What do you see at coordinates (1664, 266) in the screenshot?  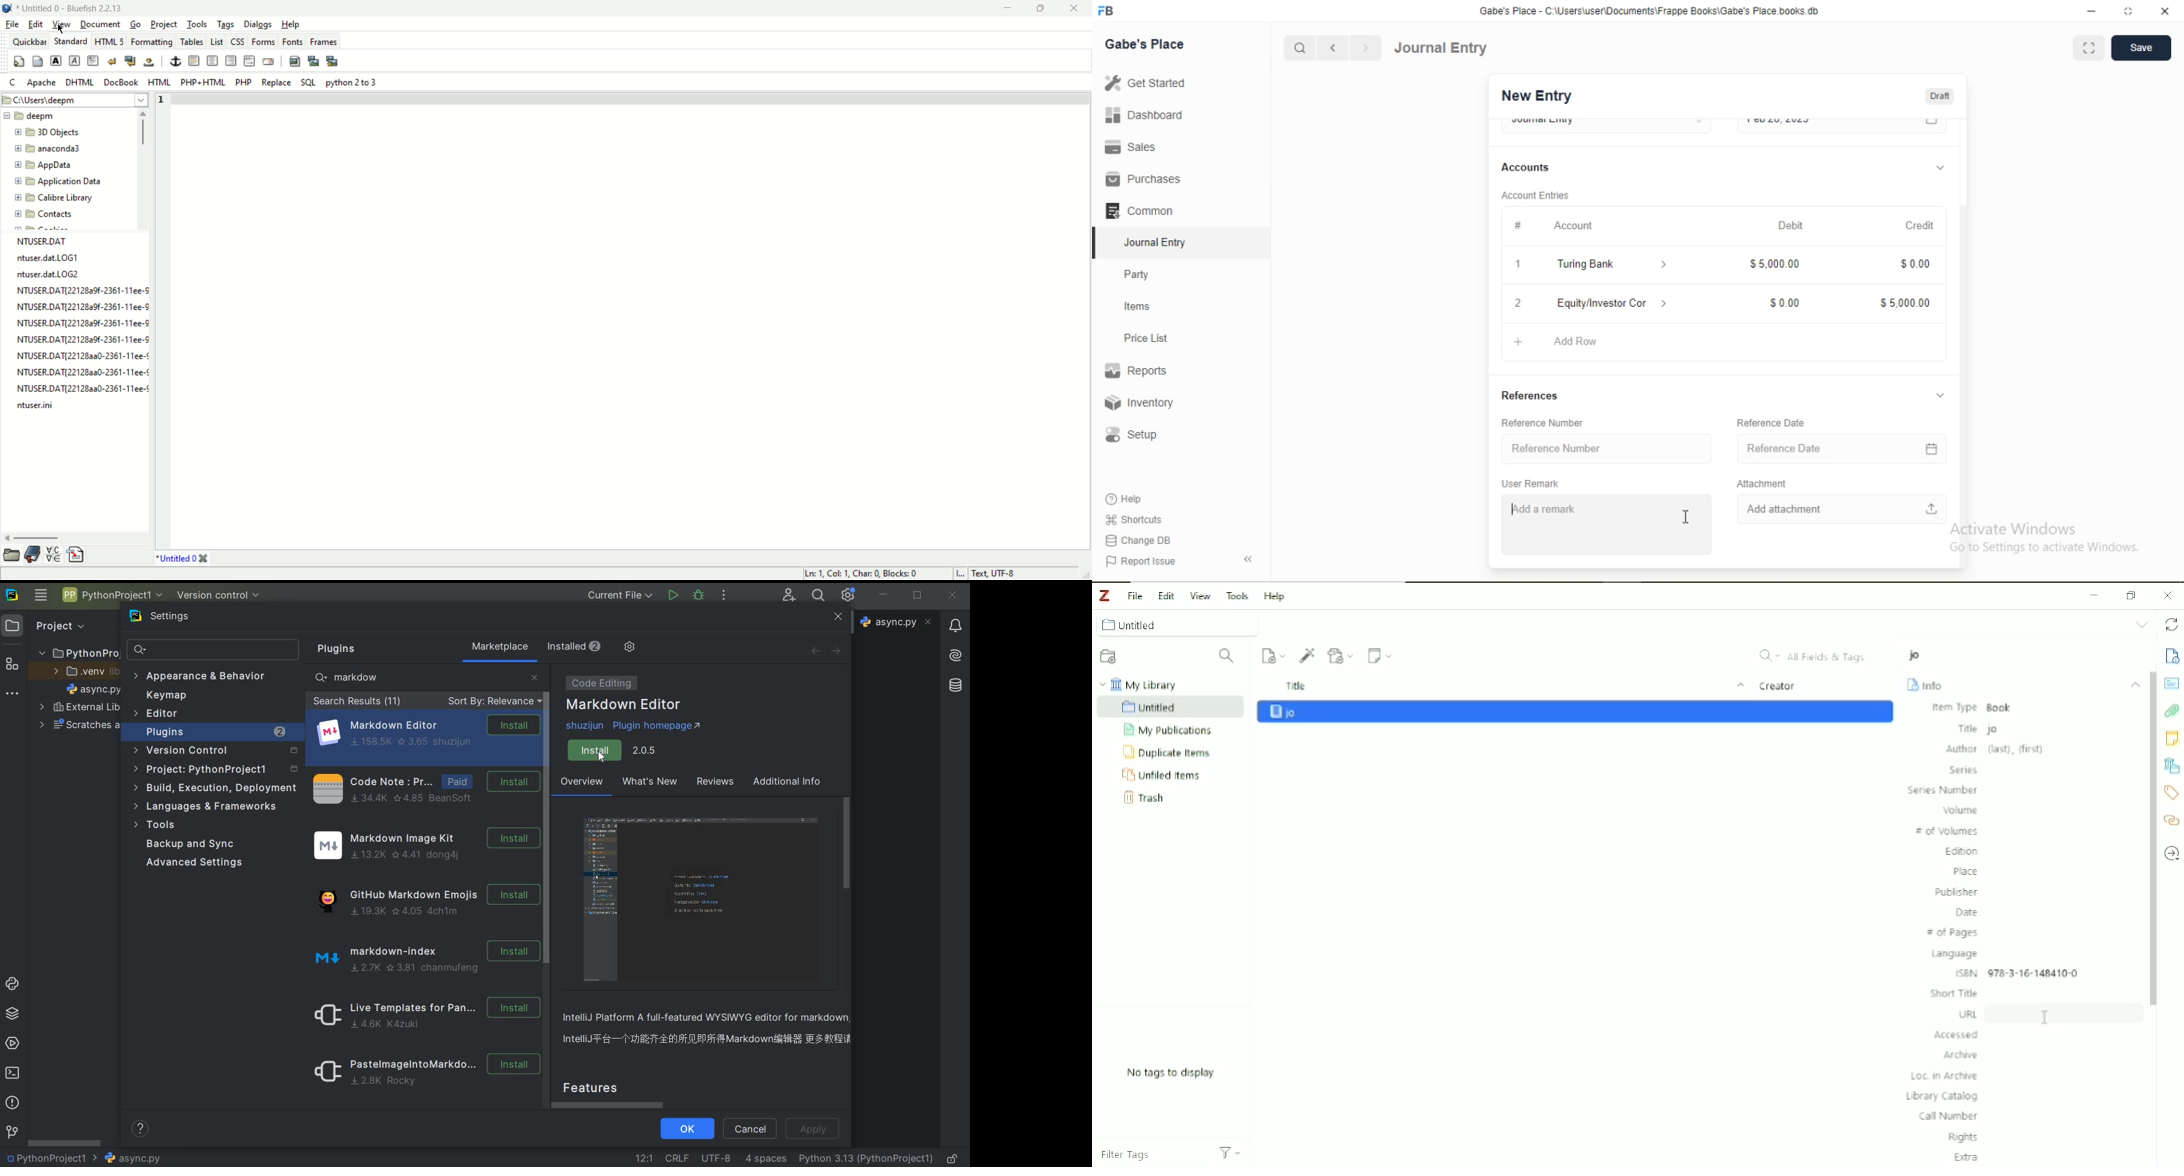 I see `Dropdown` at bounding box center [1664, 266].